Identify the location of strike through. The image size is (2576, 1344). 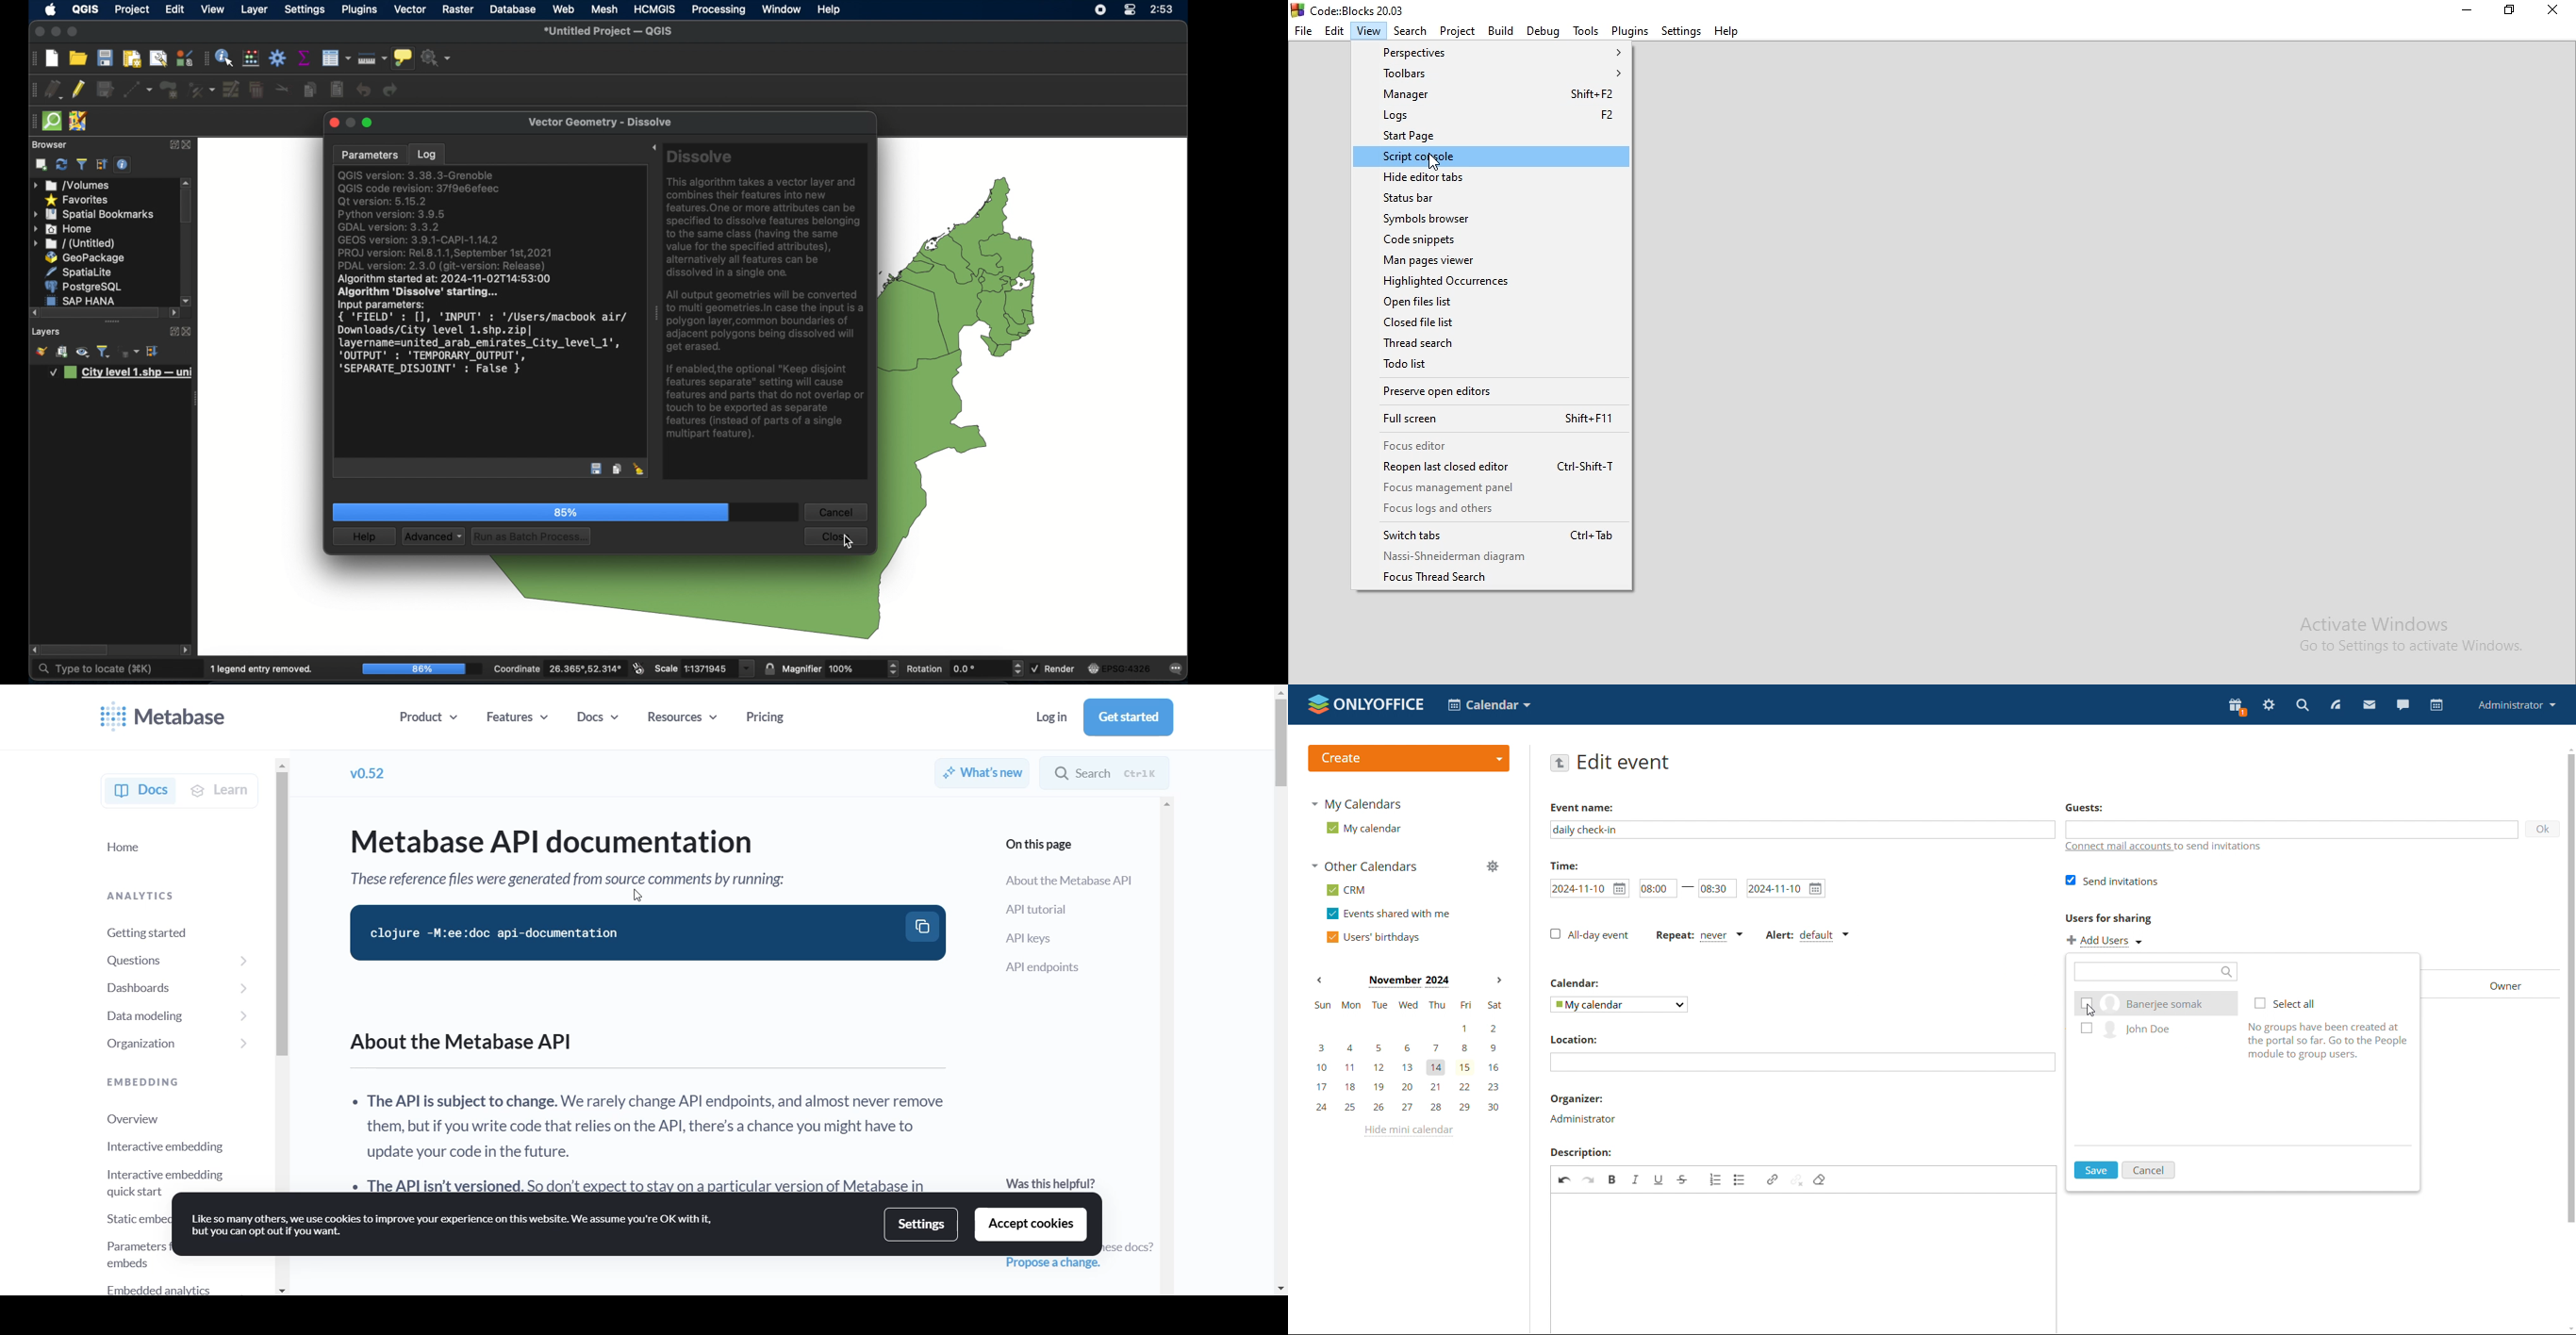
(1683, 1179).